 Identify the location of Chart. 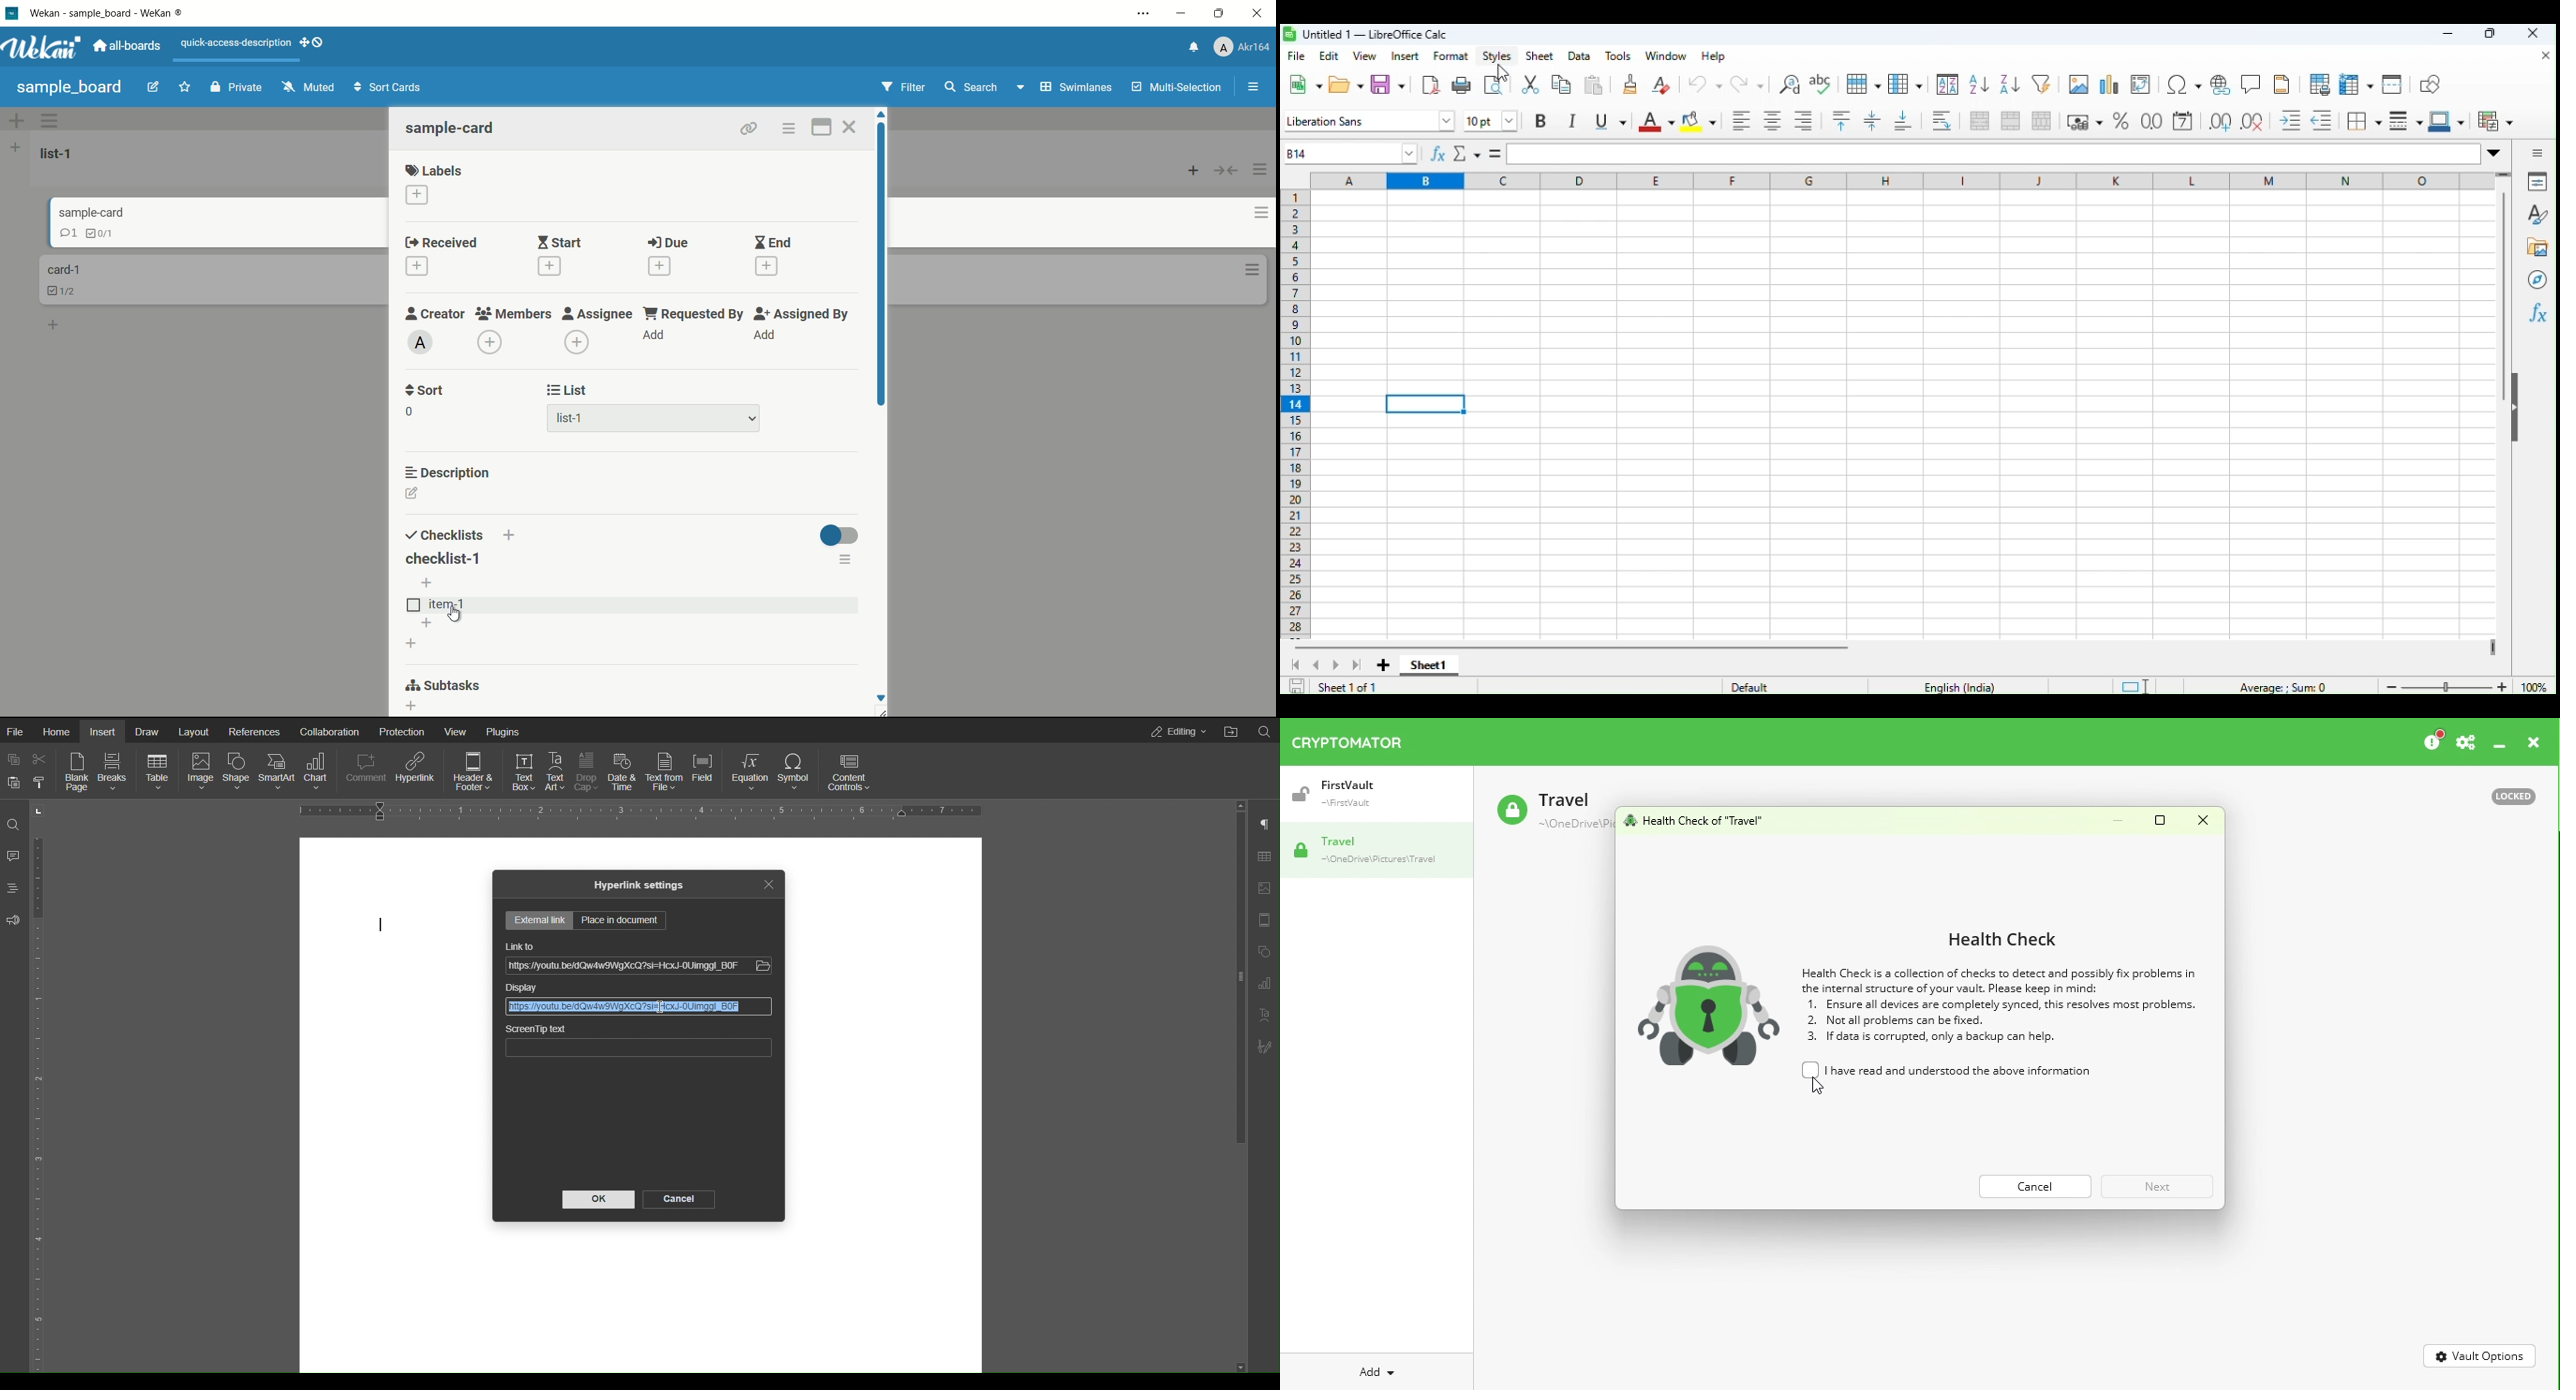
(317, 772).